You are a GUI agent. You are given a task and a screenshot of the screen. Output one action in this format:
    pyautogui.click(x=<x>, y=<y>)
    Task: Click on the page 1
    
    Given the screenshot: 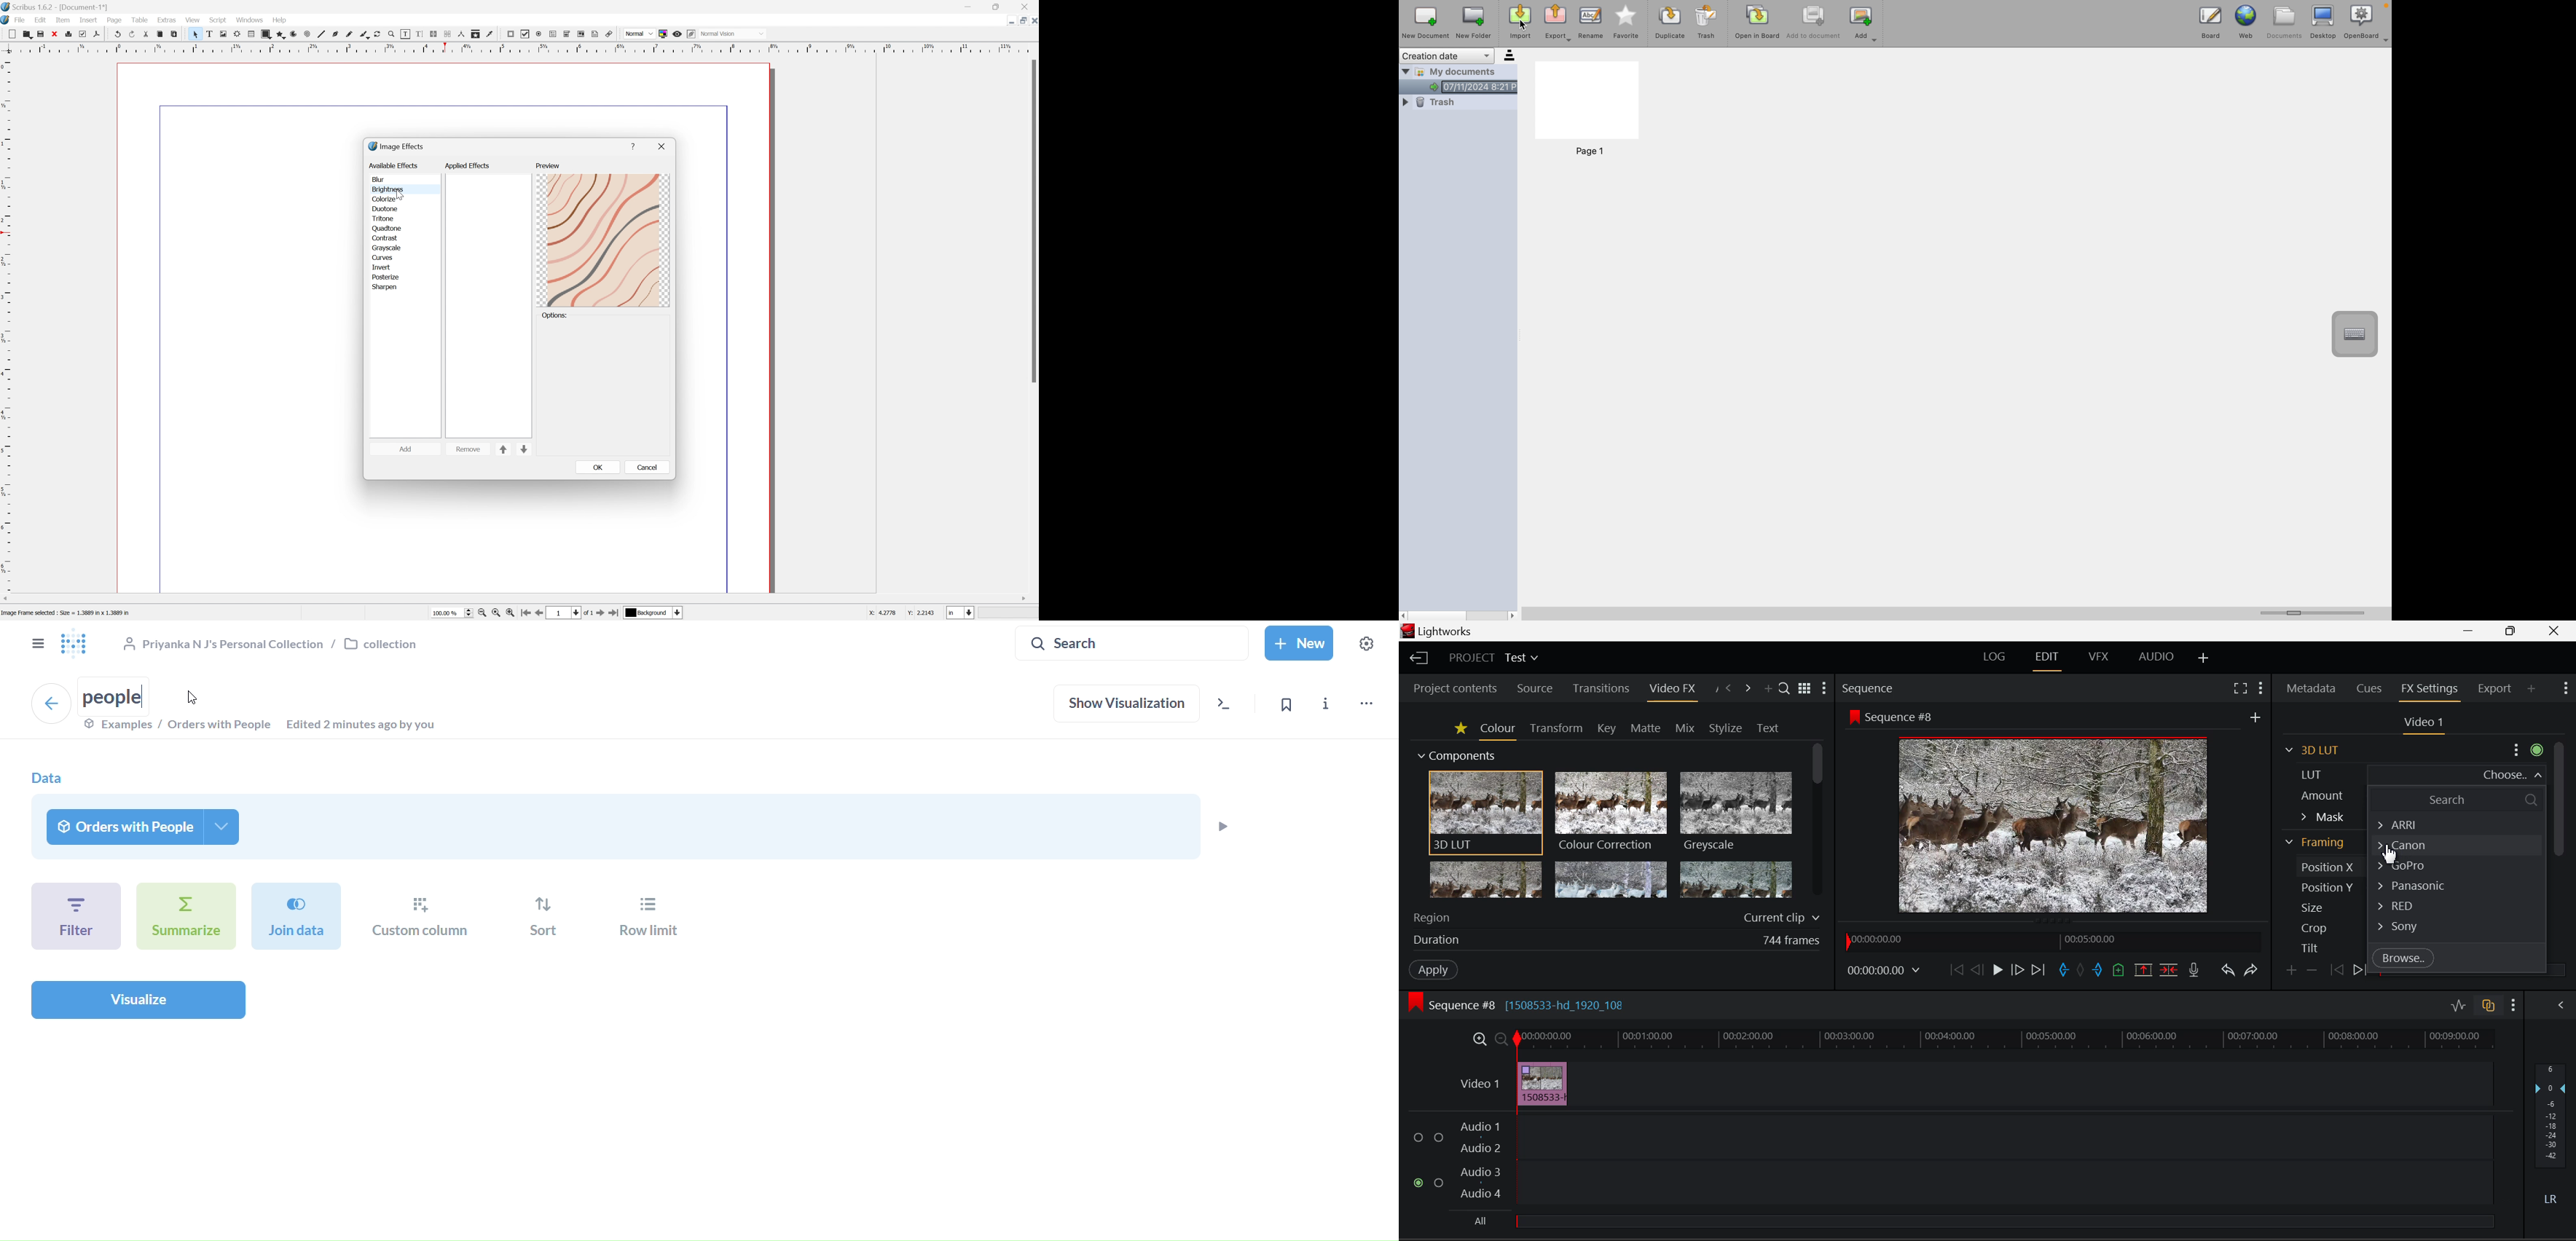 What is the action you would take?
    pyautogui.click(x=1588, y=112)
    